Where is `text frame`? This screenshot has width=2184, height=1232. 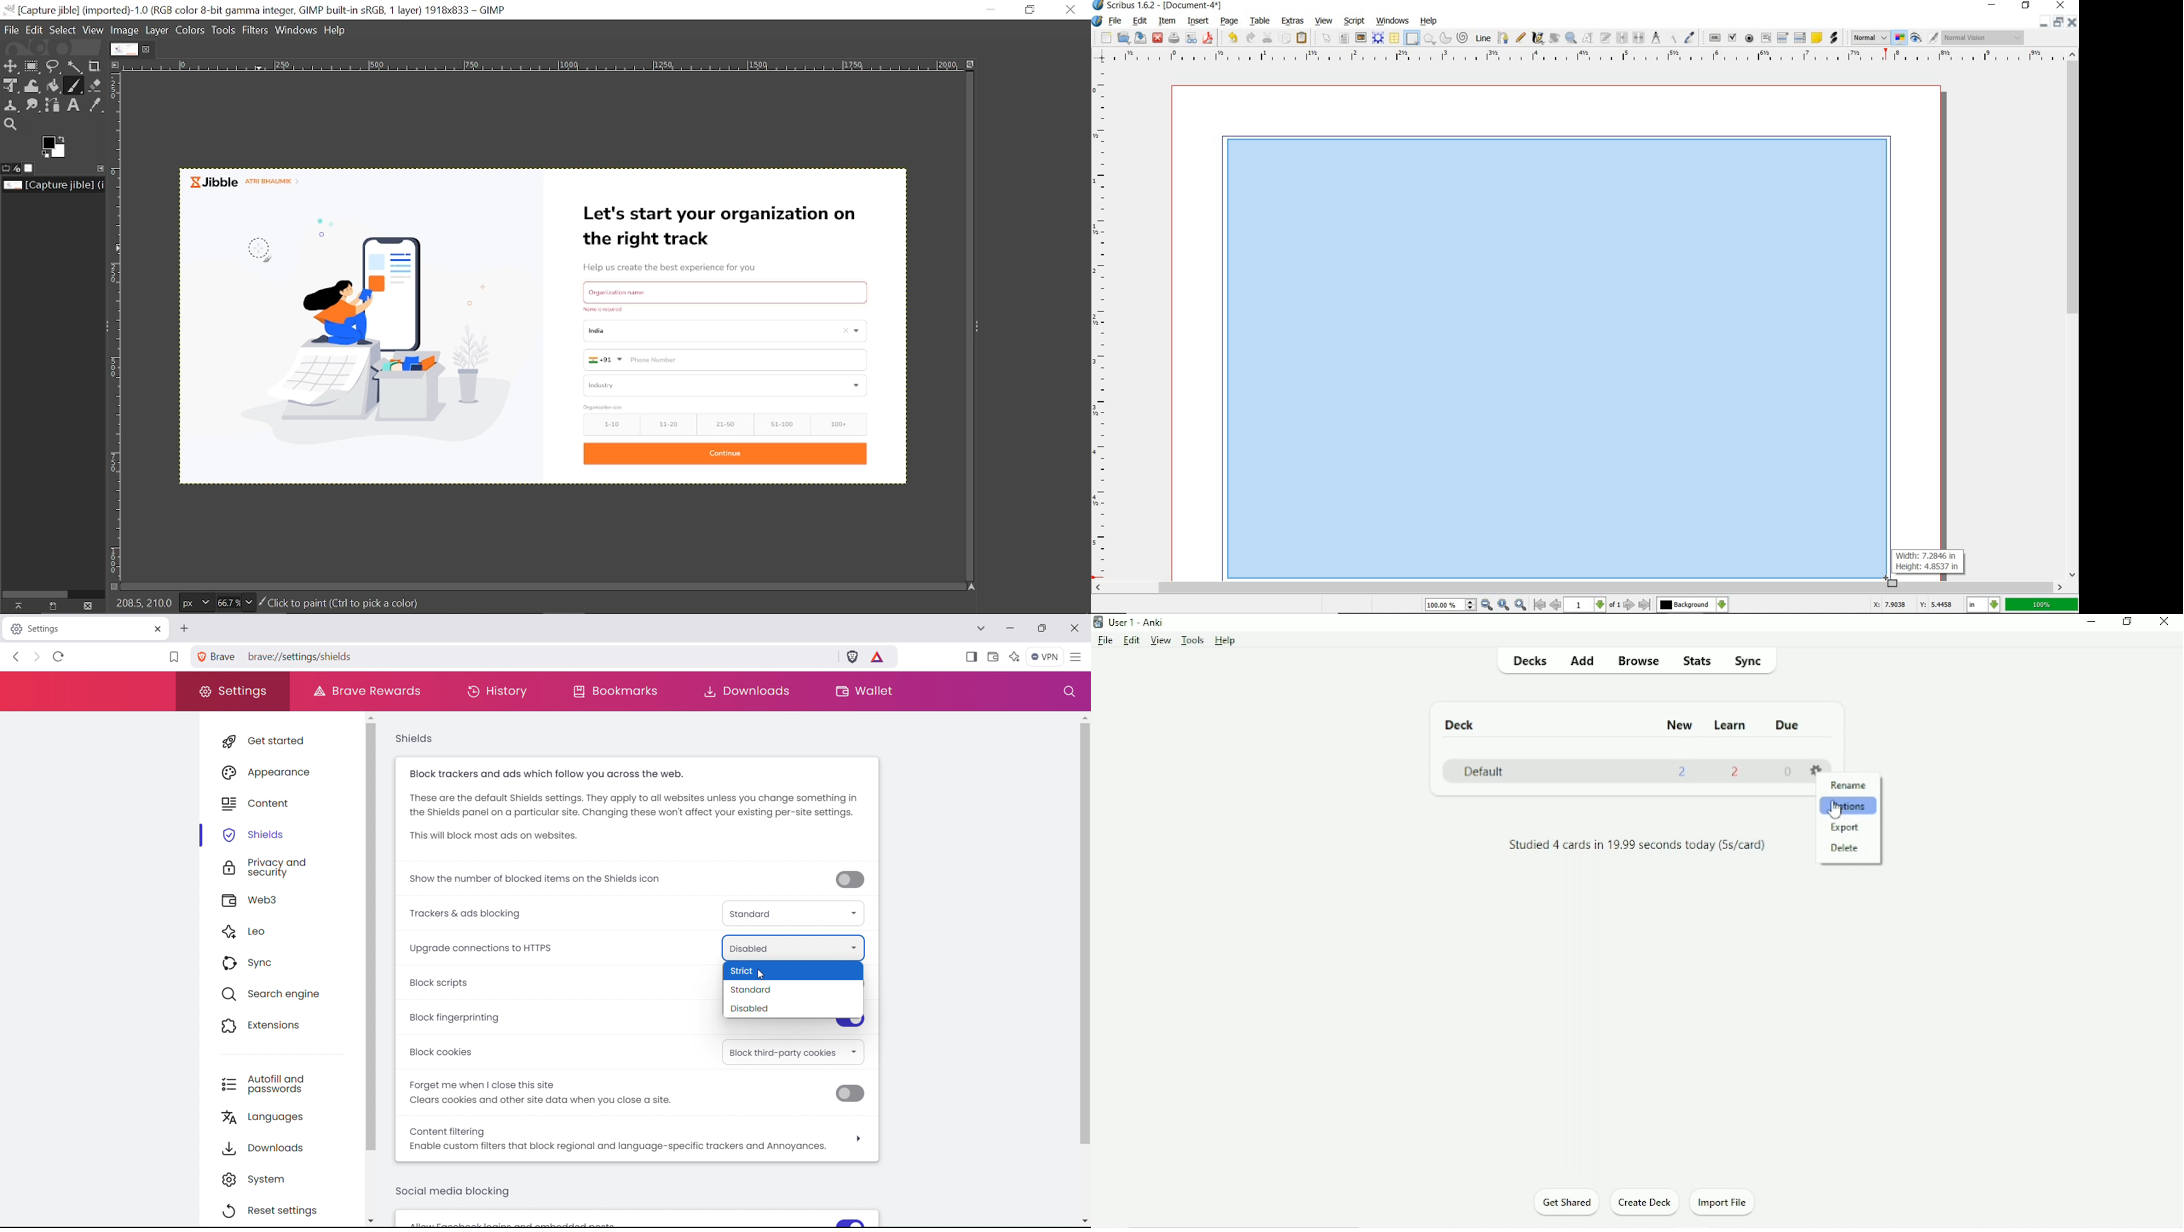
text frame is located at coordinates (1344, 39).